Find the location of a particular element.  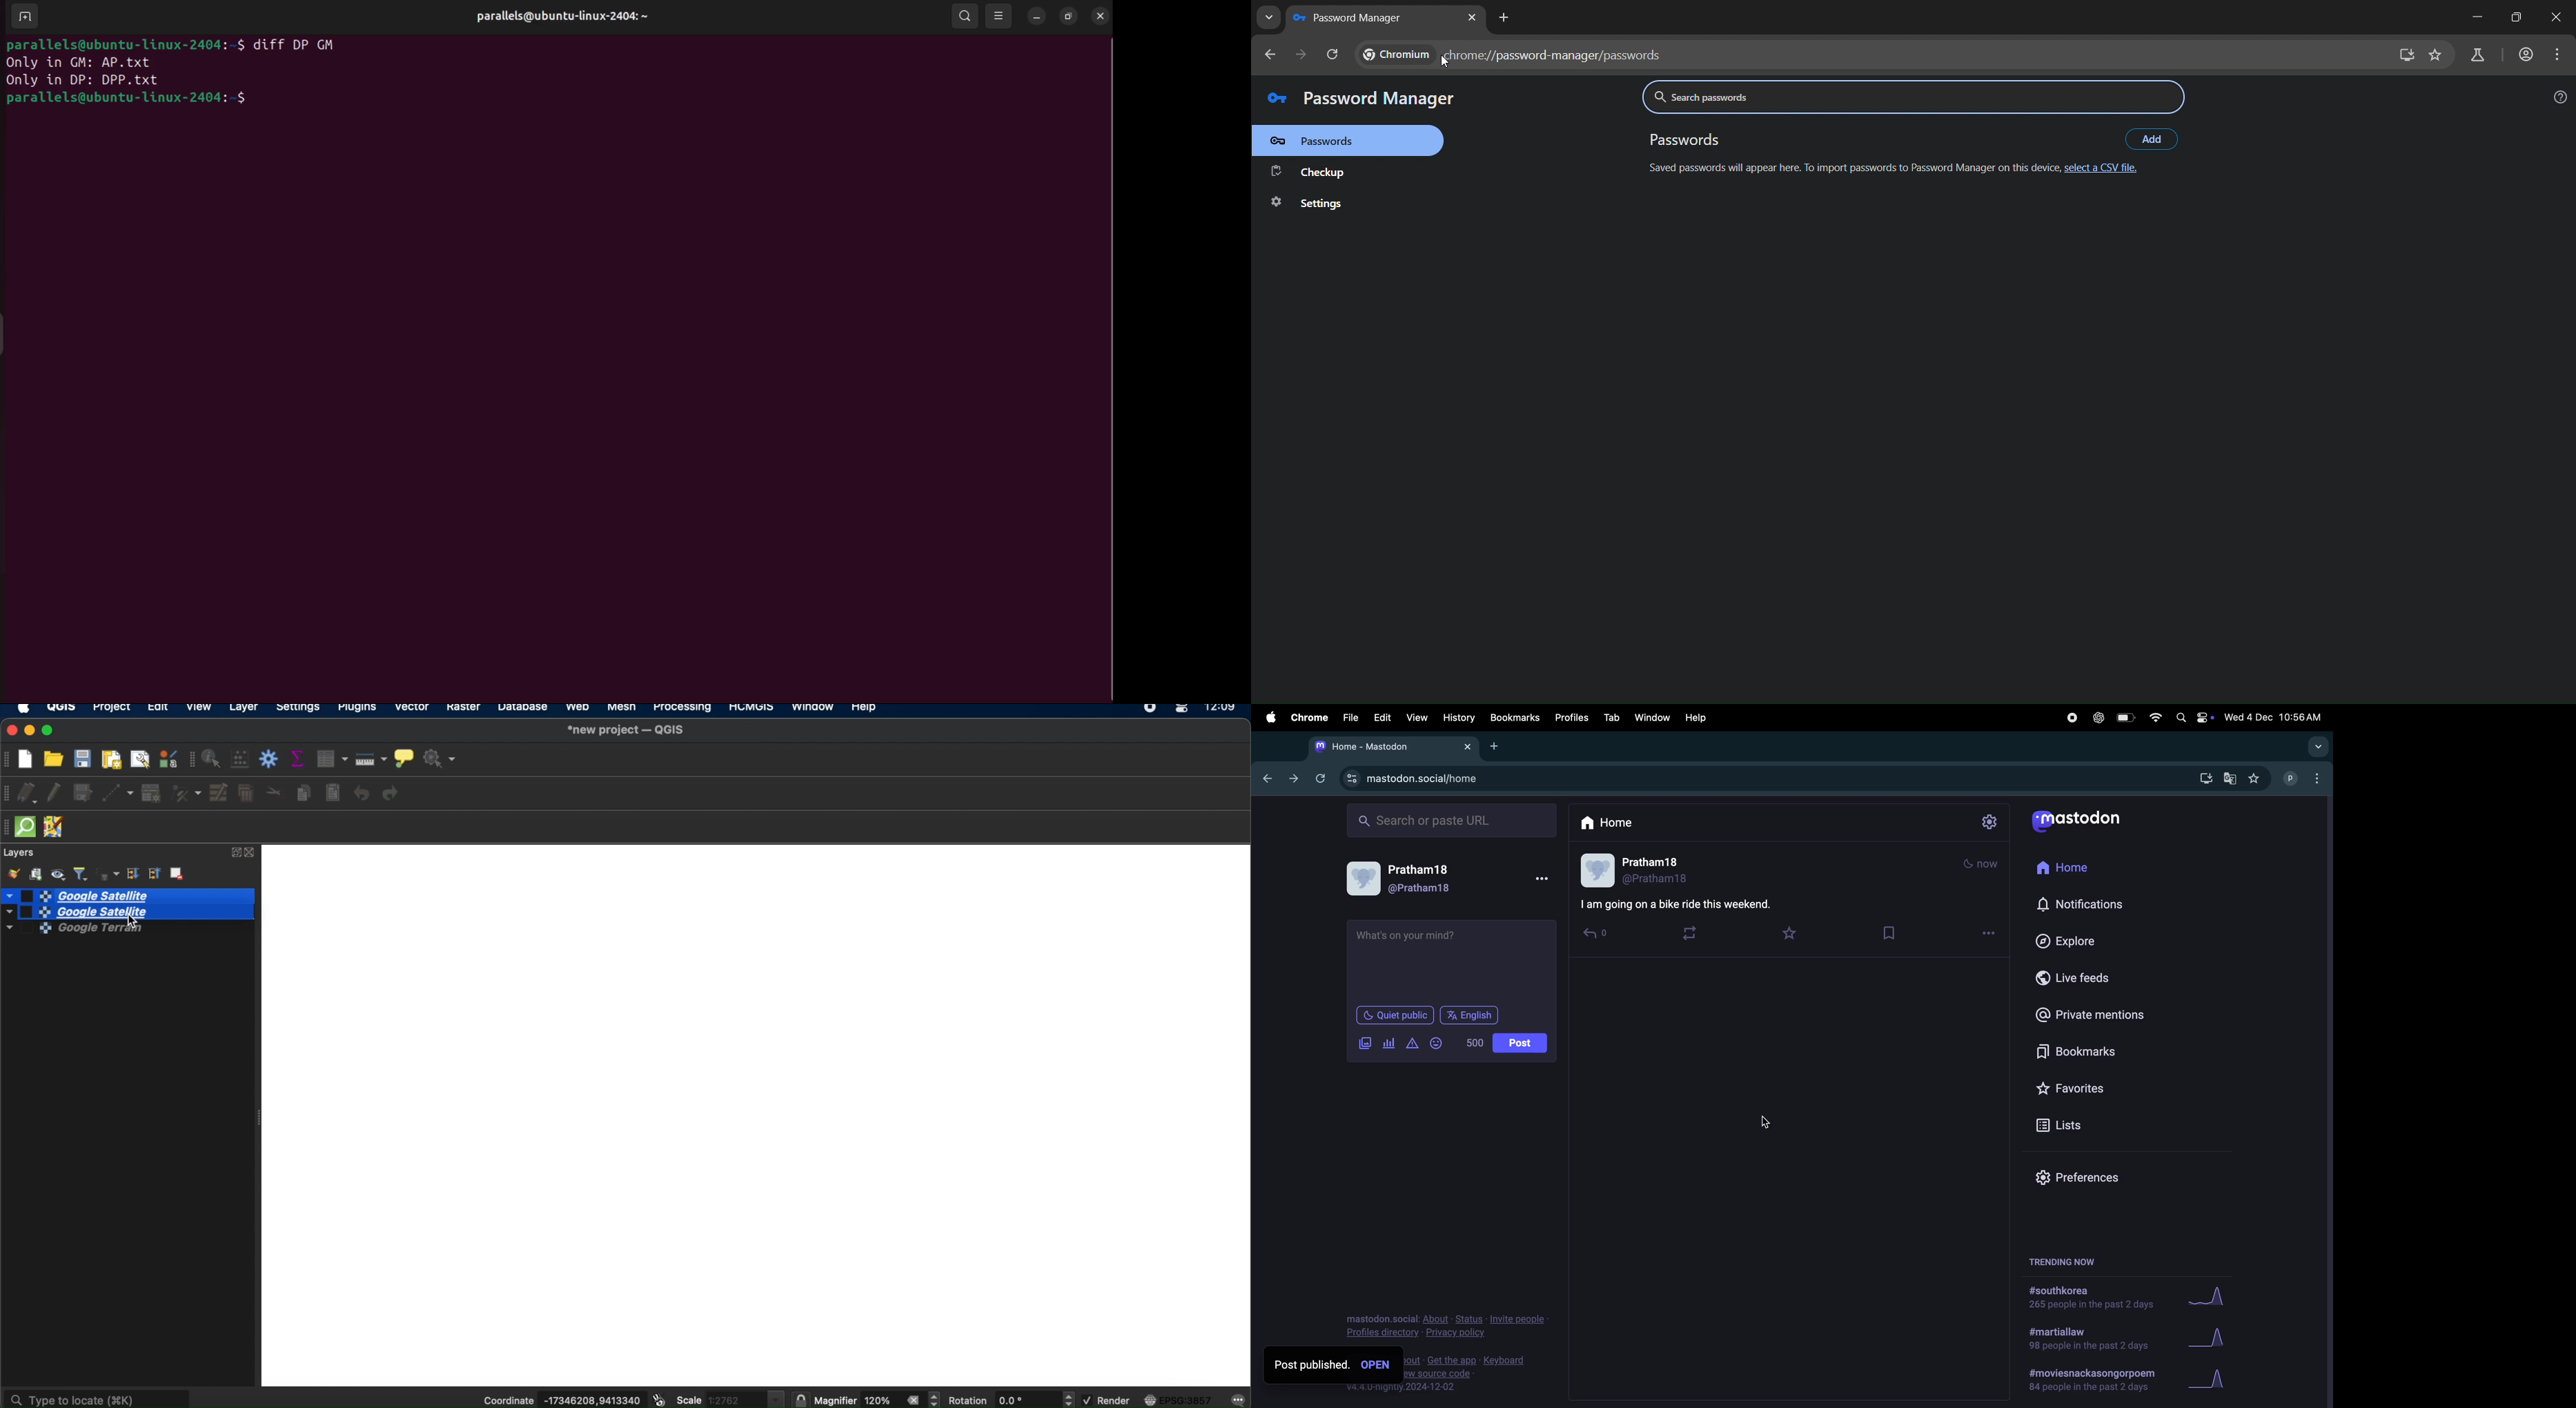

refresh is located at coordinates (1323, 777).